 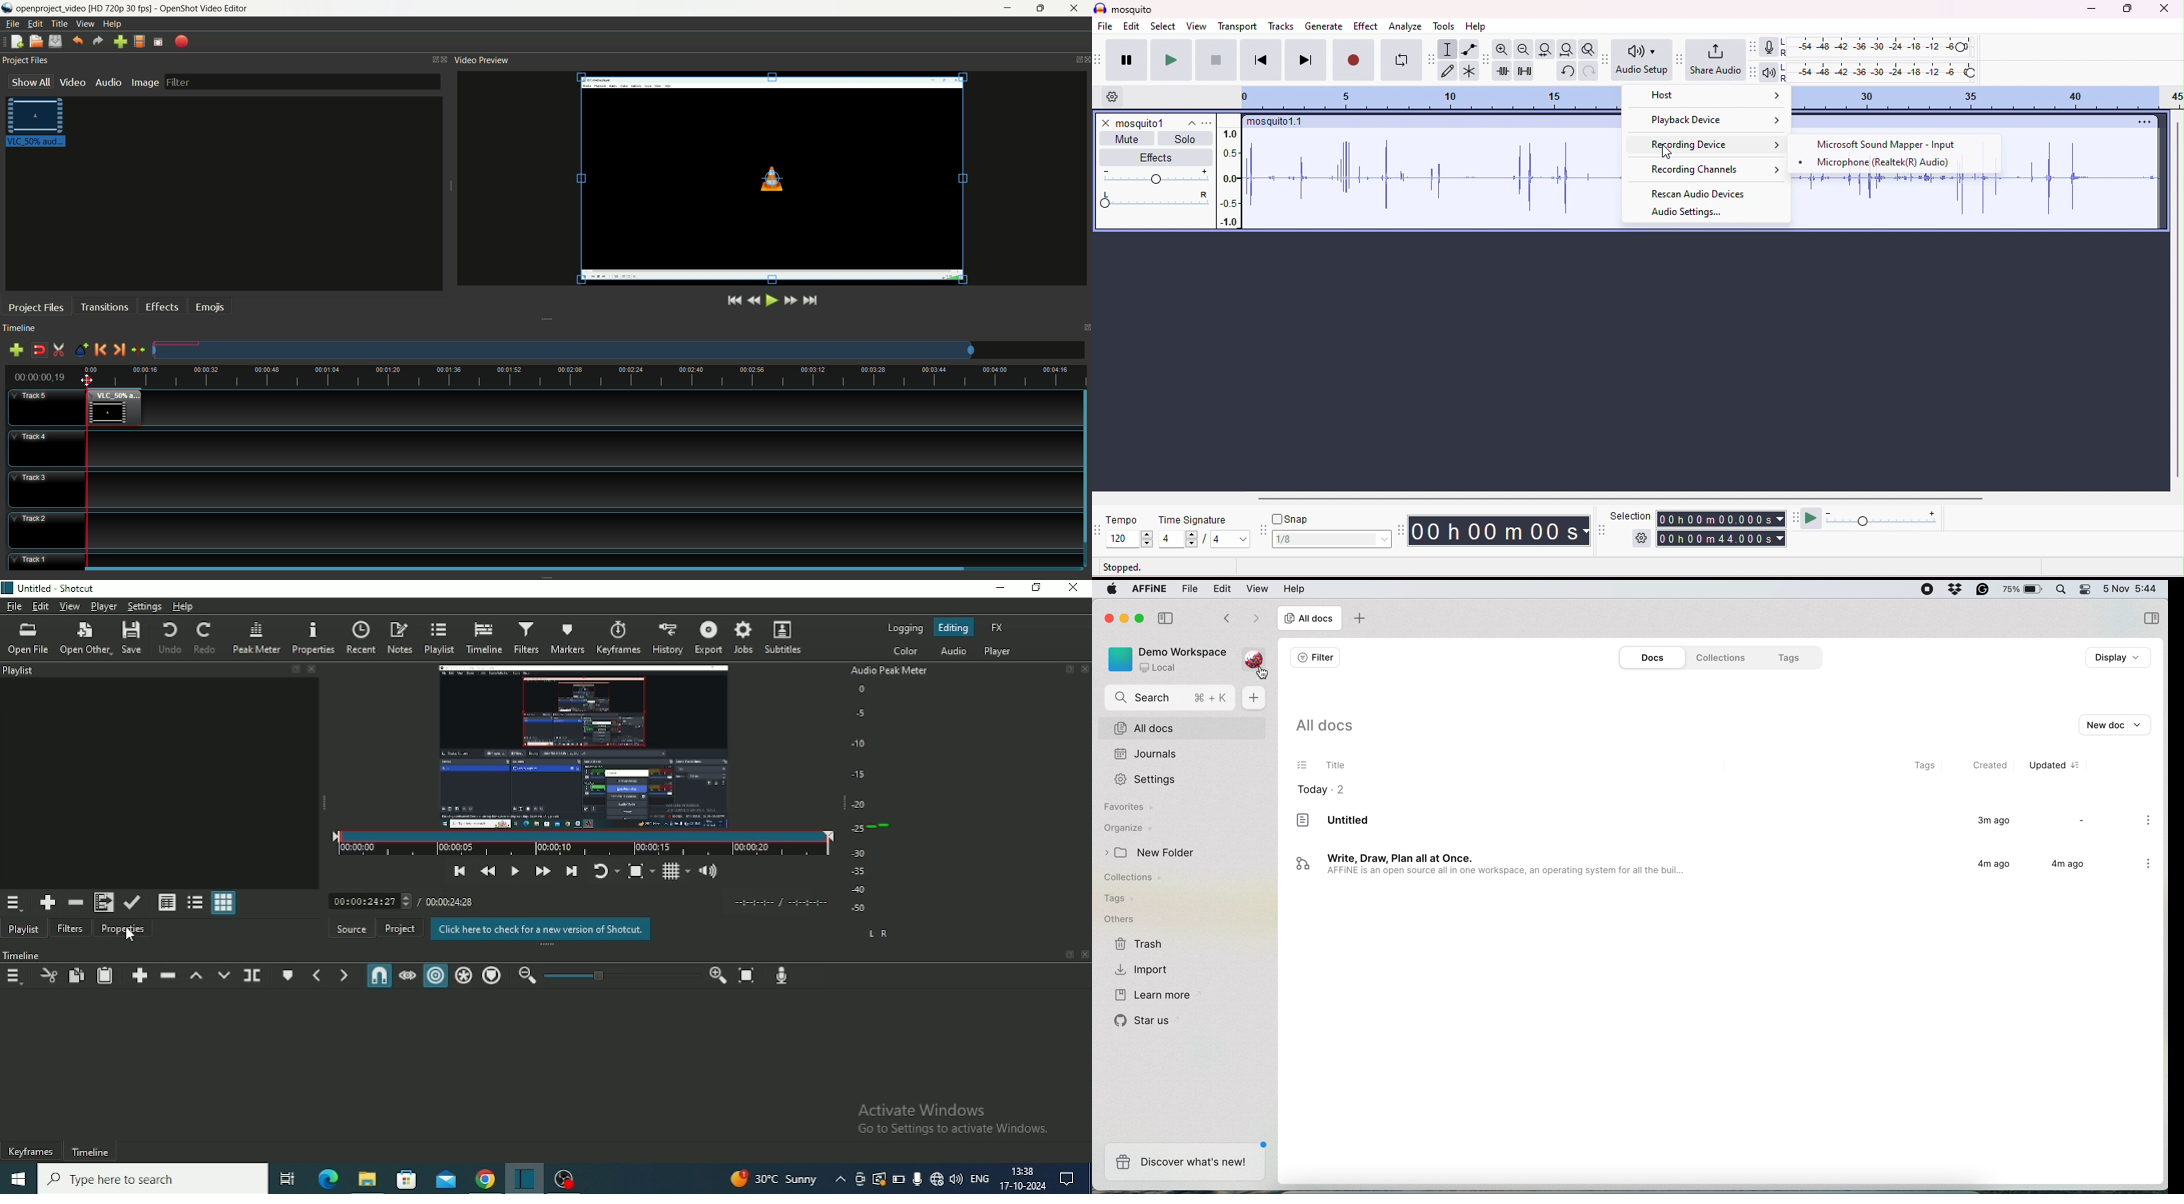 I want to click on view, so click(x=1259, y=588).